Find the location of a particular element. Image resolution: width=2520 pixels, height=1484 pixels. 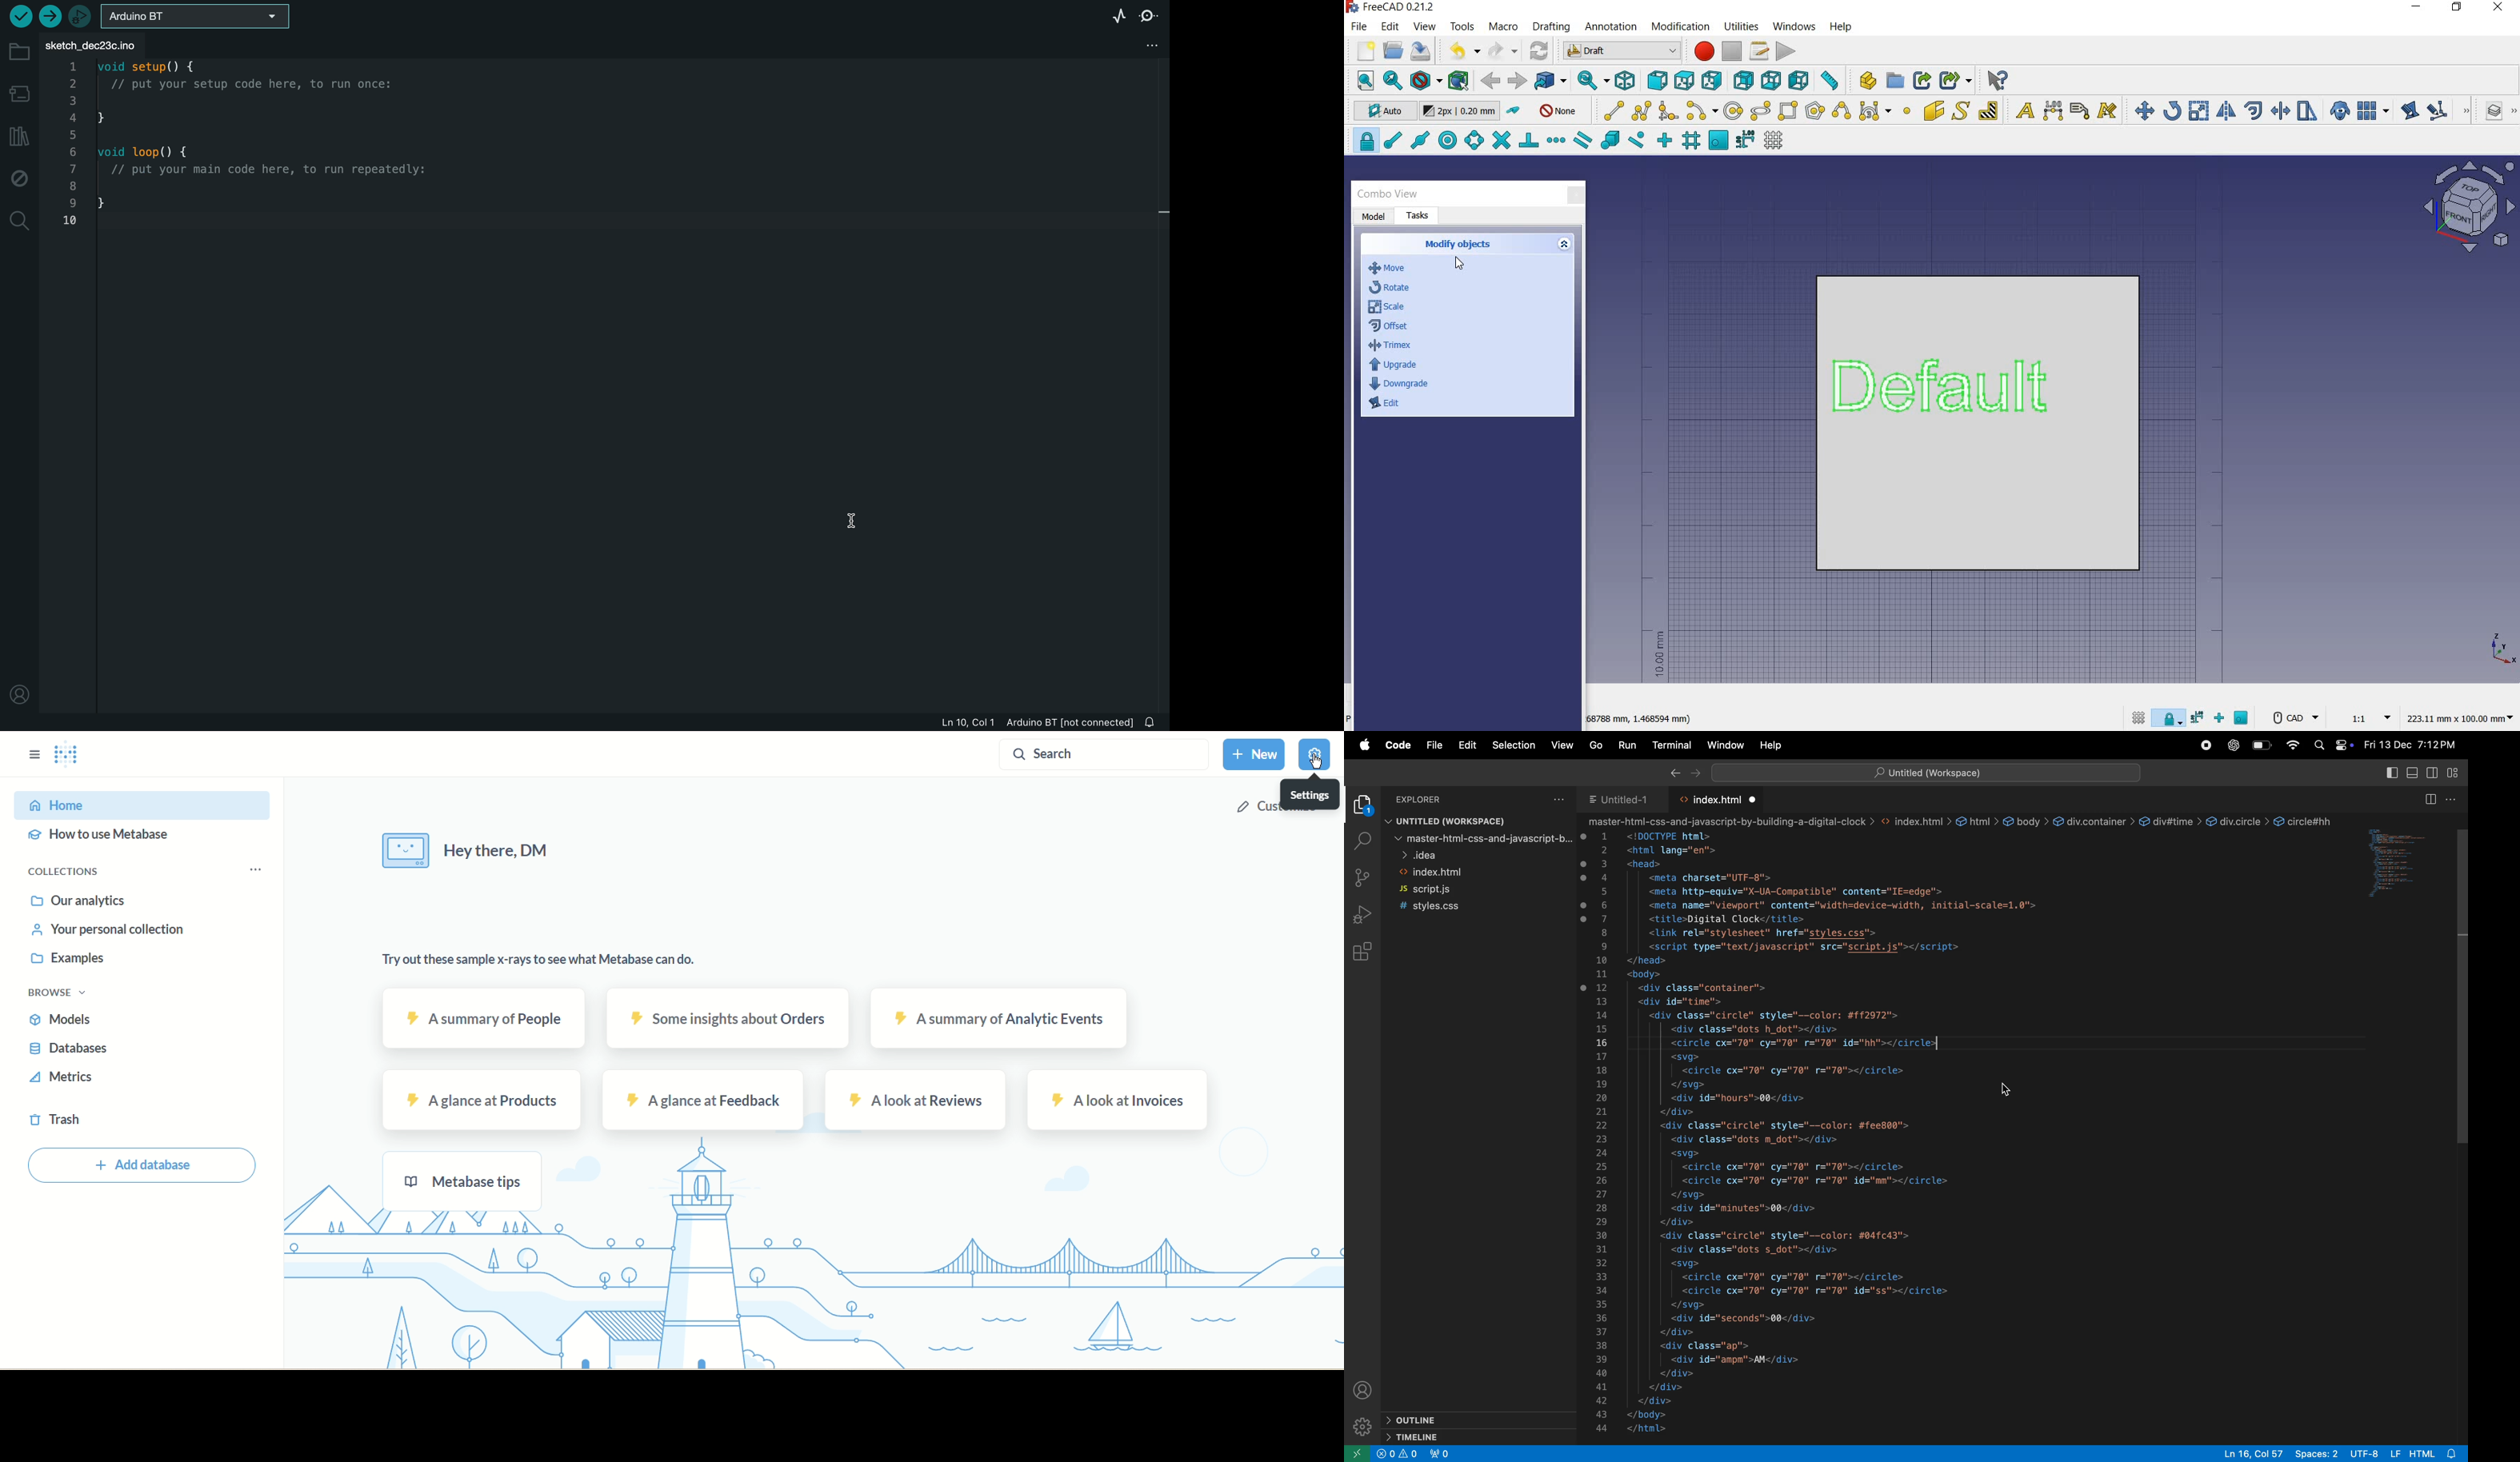

dimension is located at coordinates (1641, 720).